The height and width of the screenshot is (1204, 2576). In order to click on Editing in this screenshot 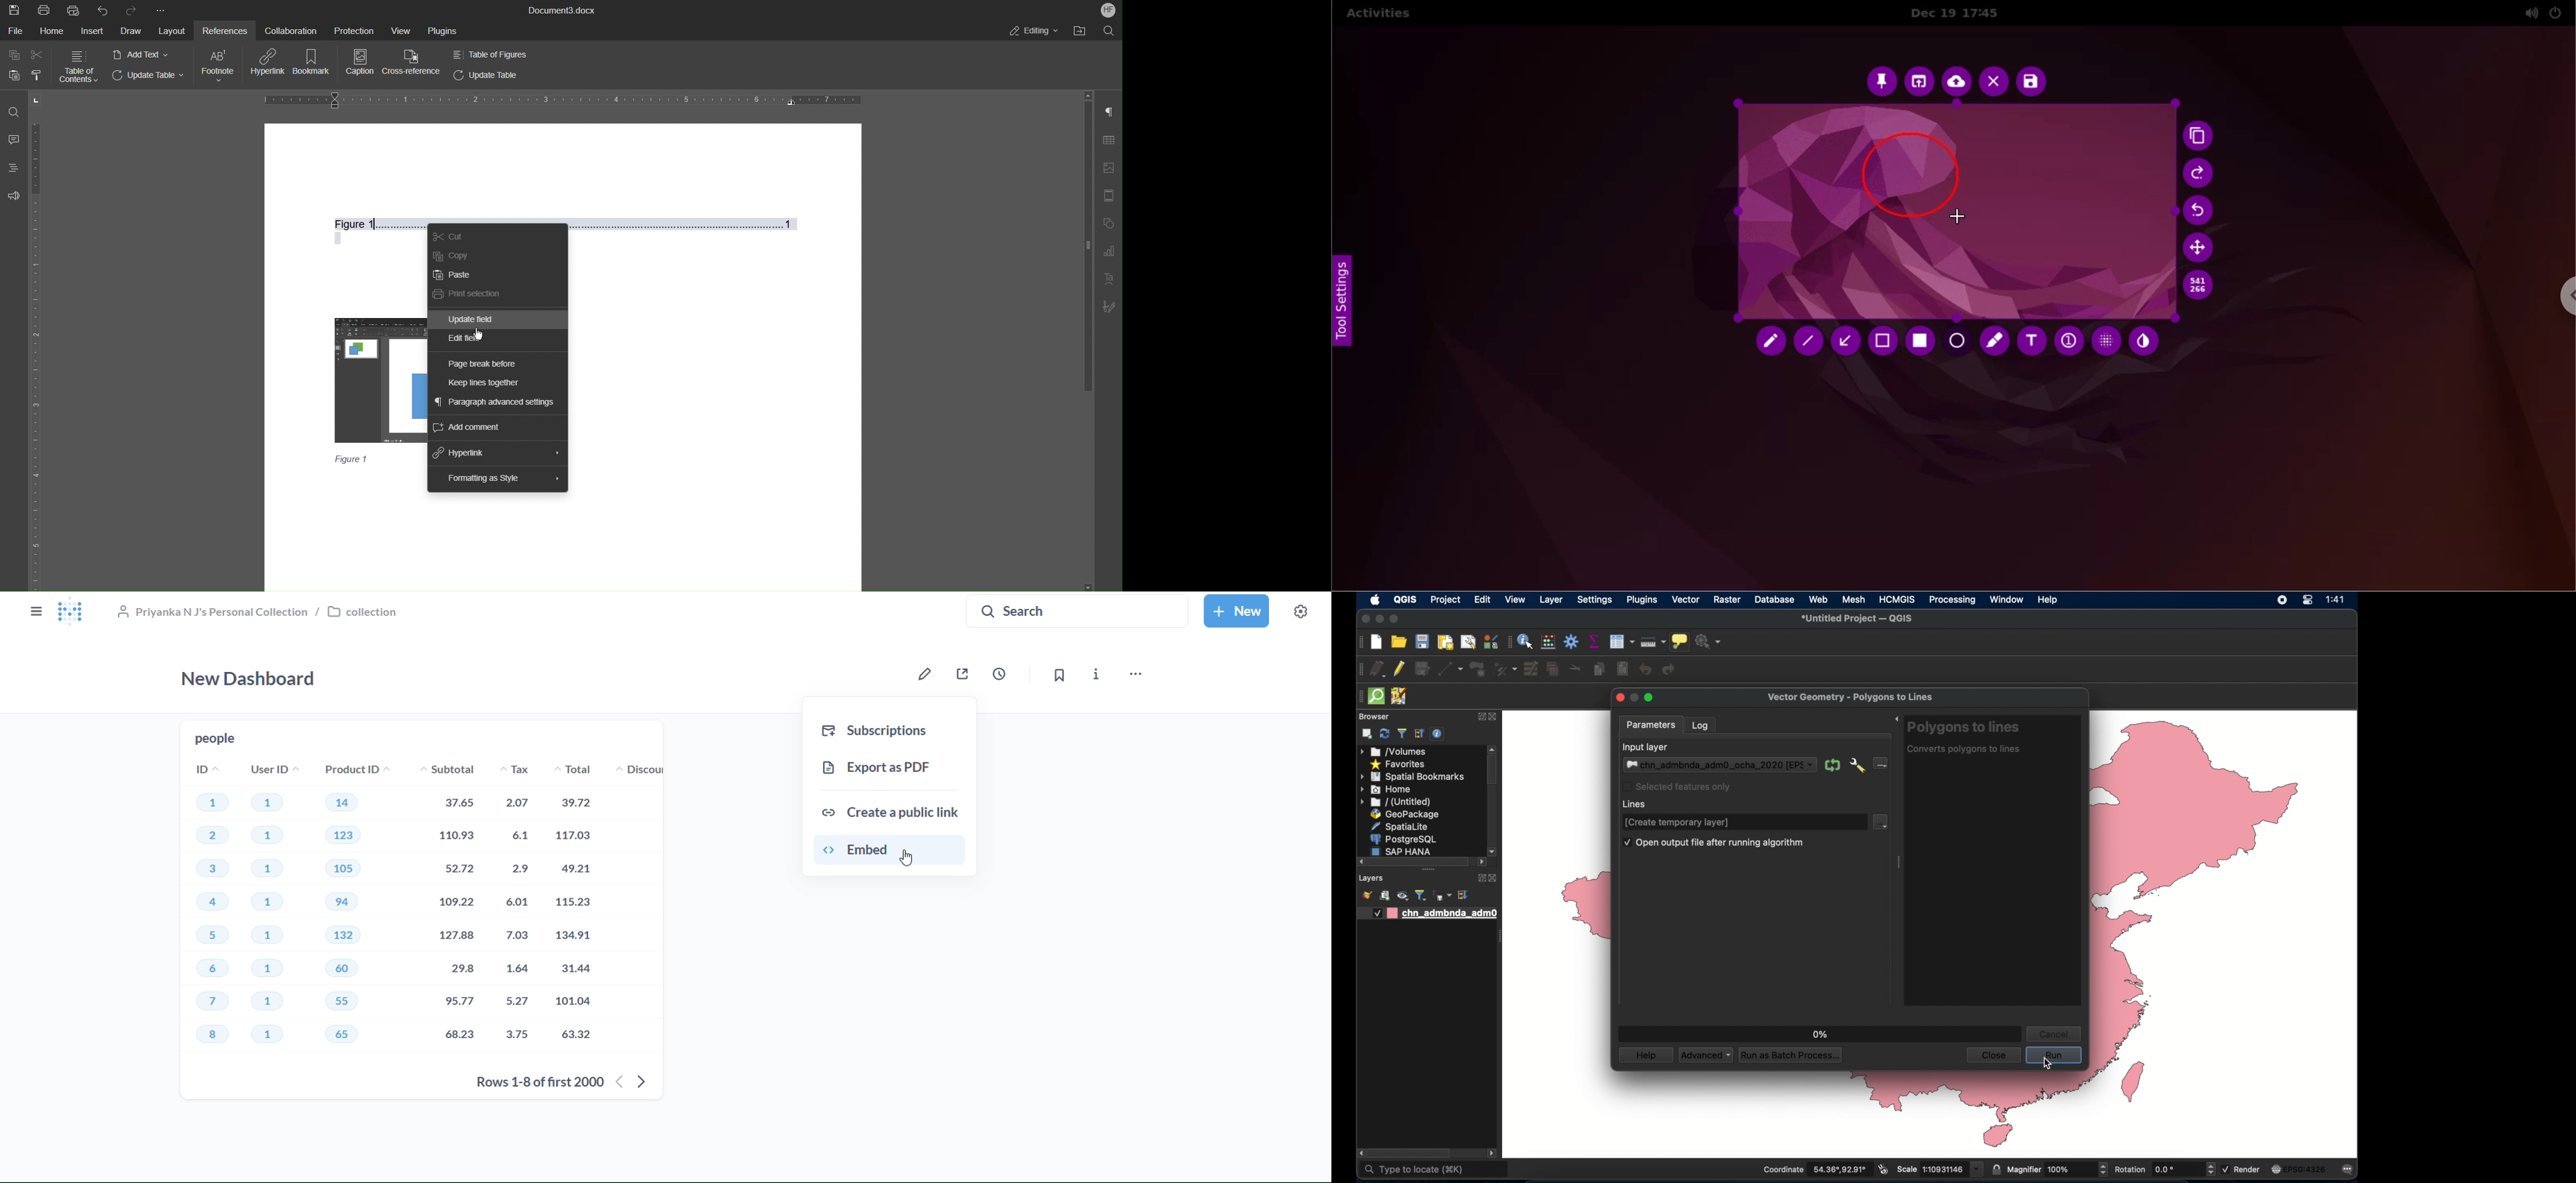, I will do `click(1034, 31)`.